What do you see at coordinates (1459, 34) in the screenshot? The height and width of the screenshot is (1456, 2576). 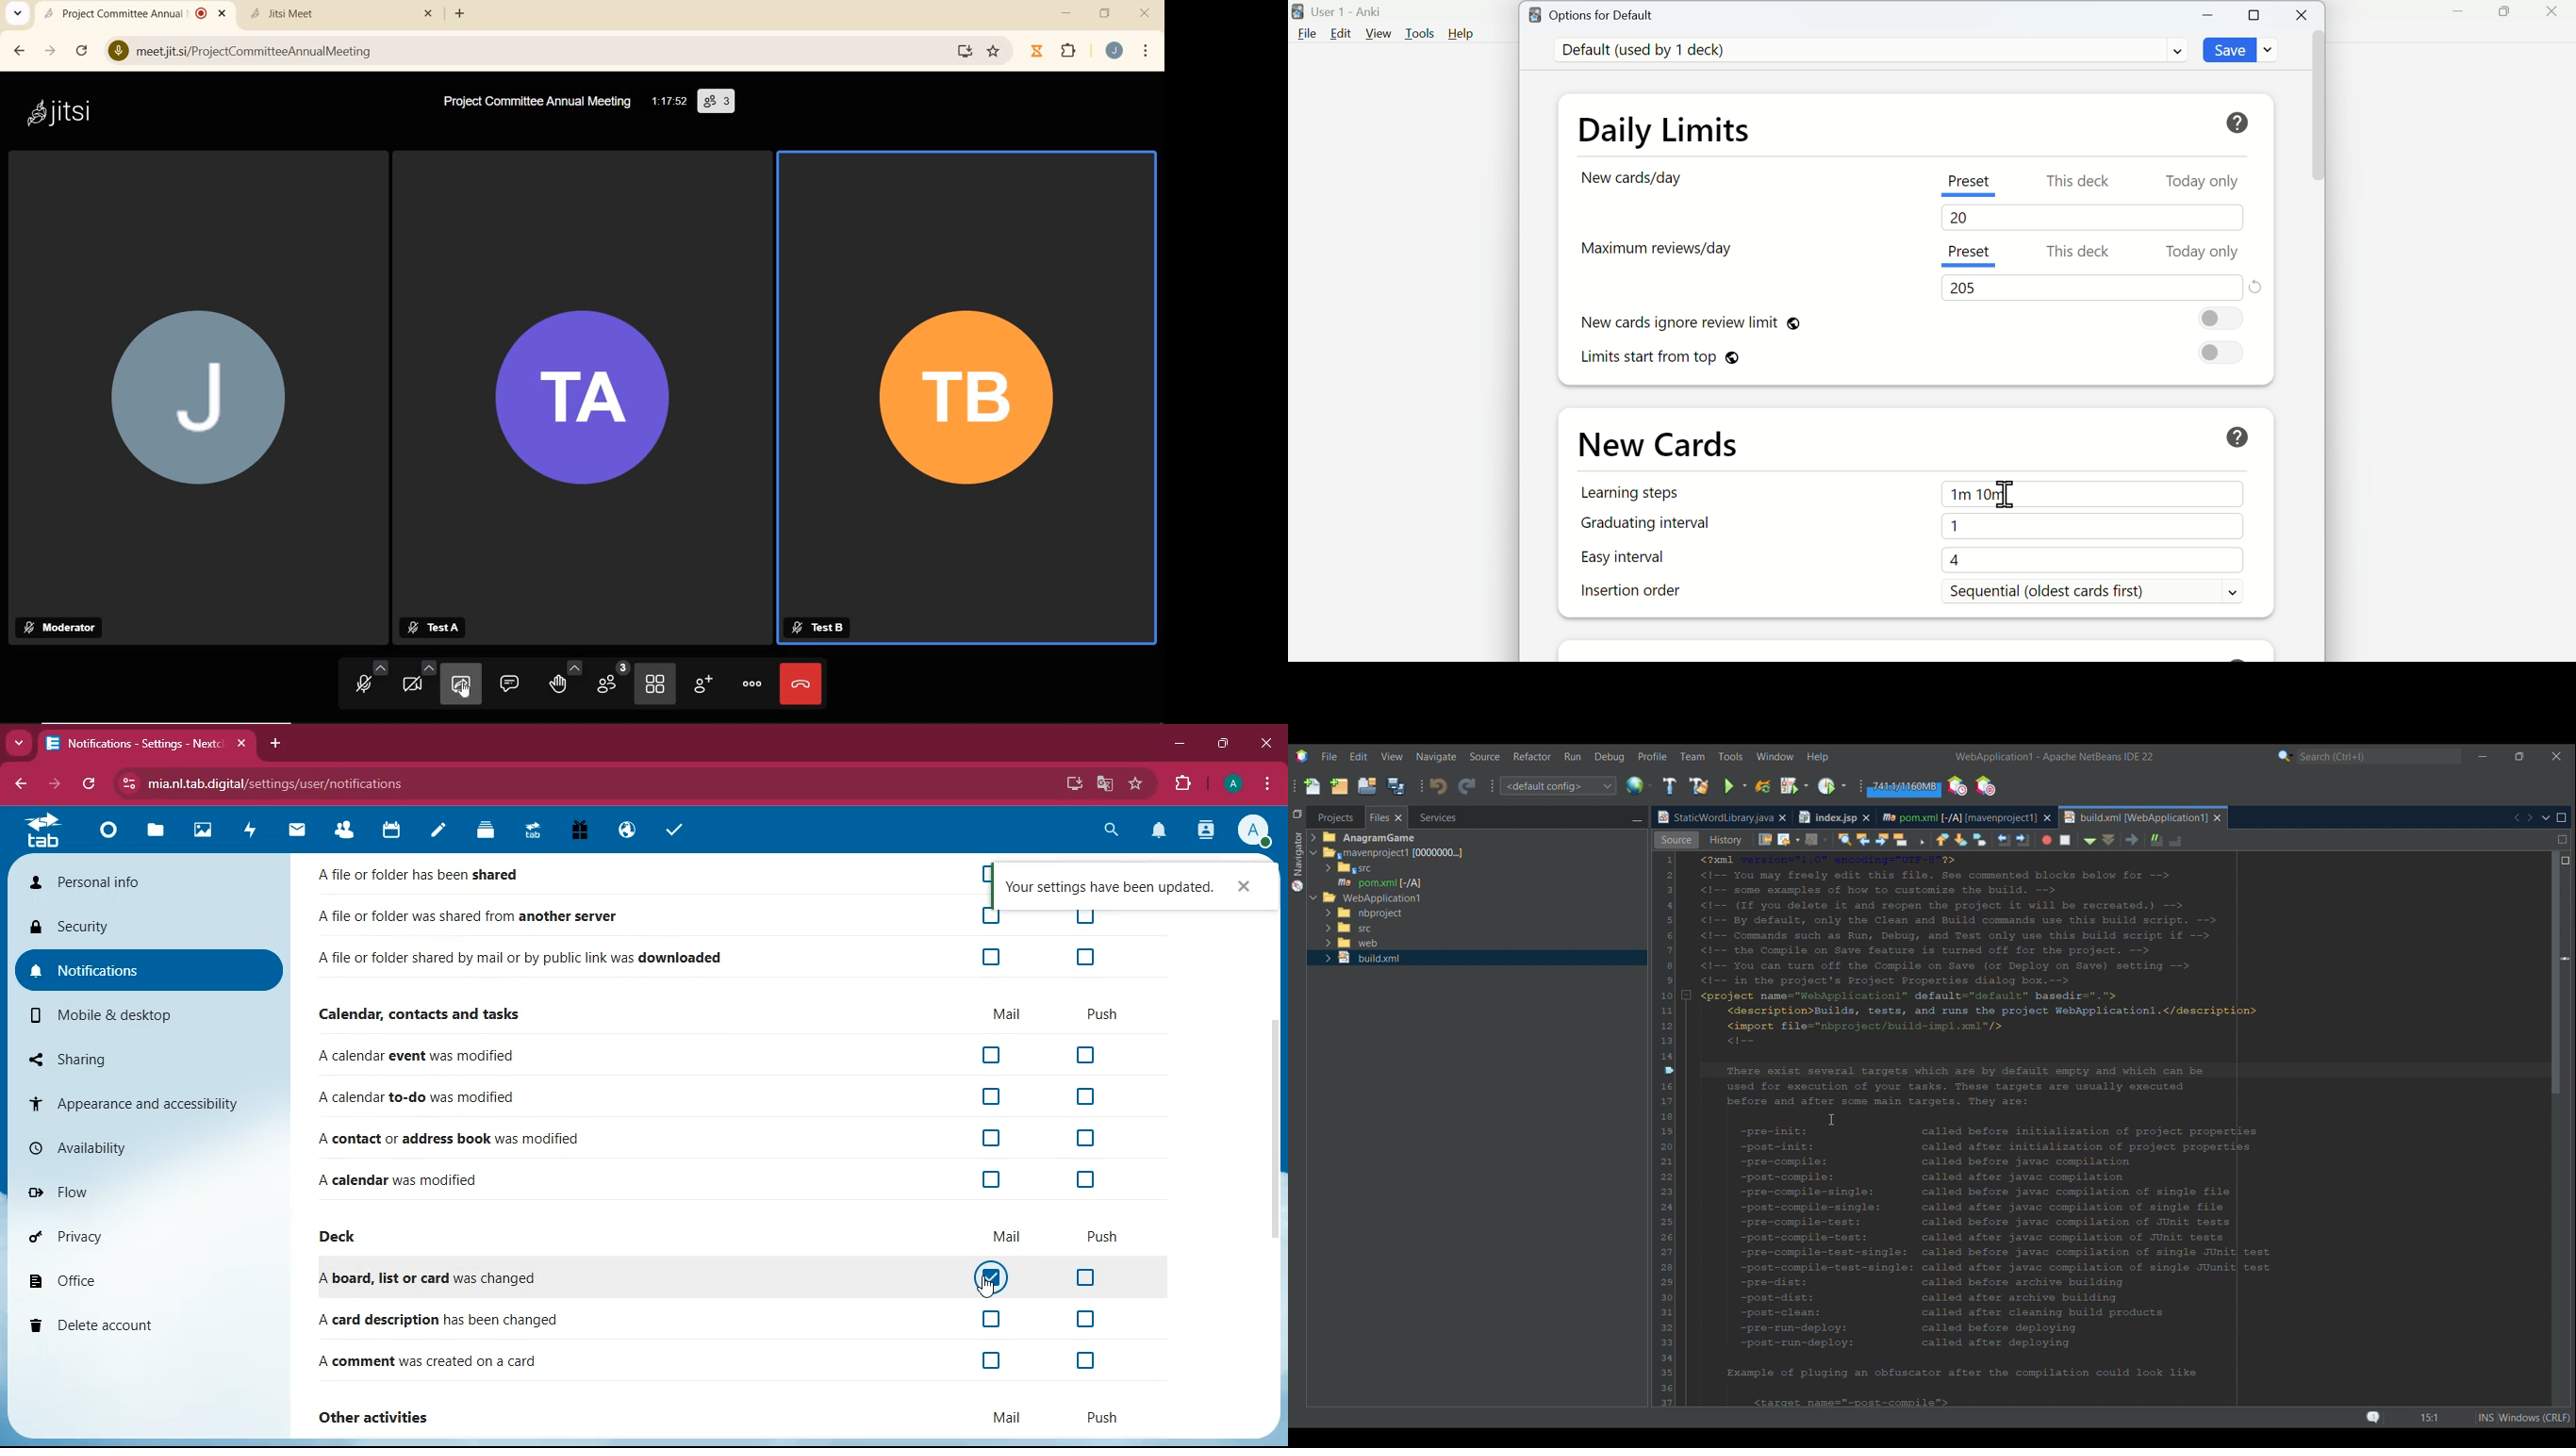 I see `Help` at bounding box center [1459, 34].